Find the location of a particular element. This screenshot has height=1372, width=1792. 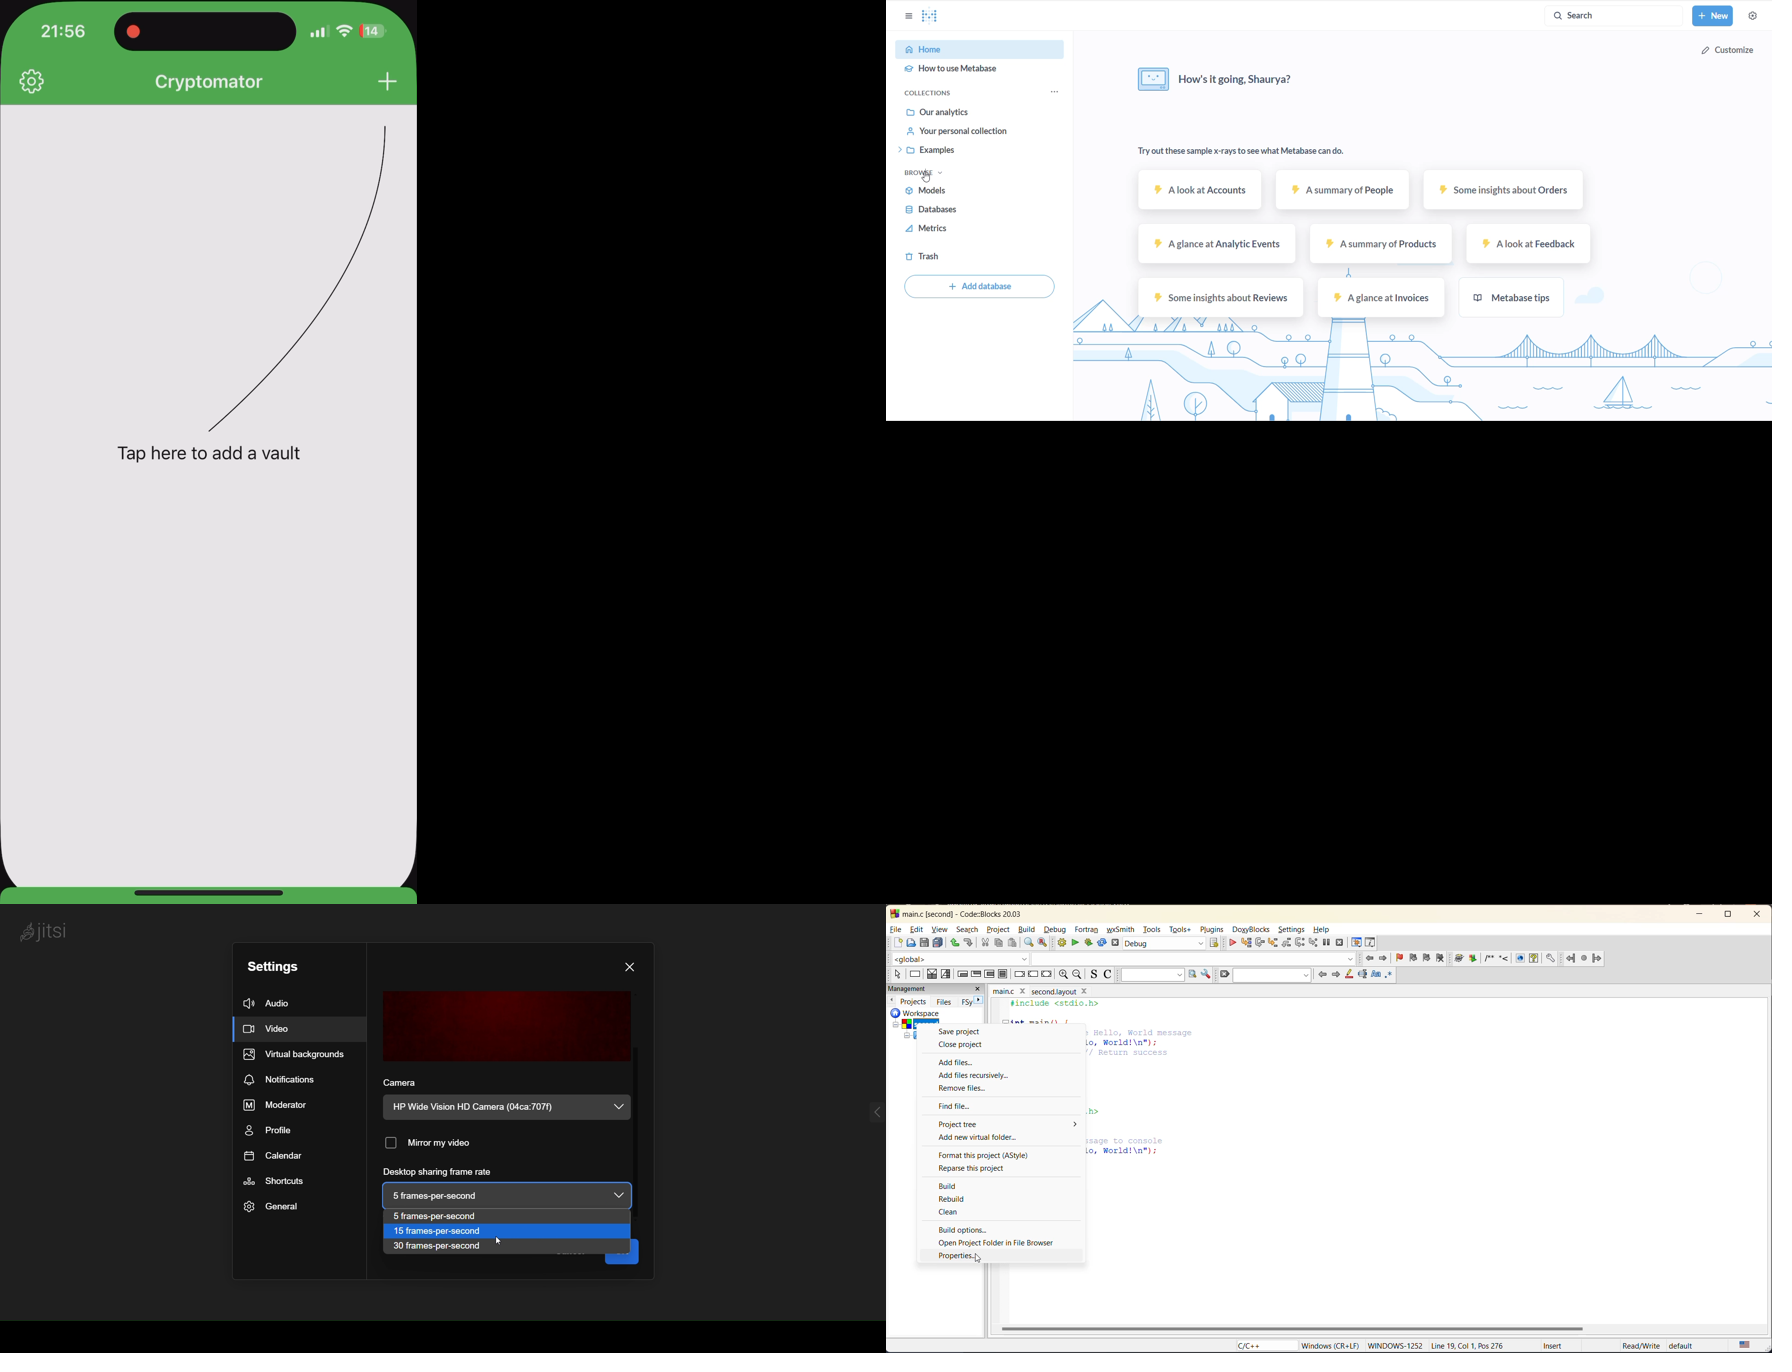

build options is located at coordinates (970, 1230).